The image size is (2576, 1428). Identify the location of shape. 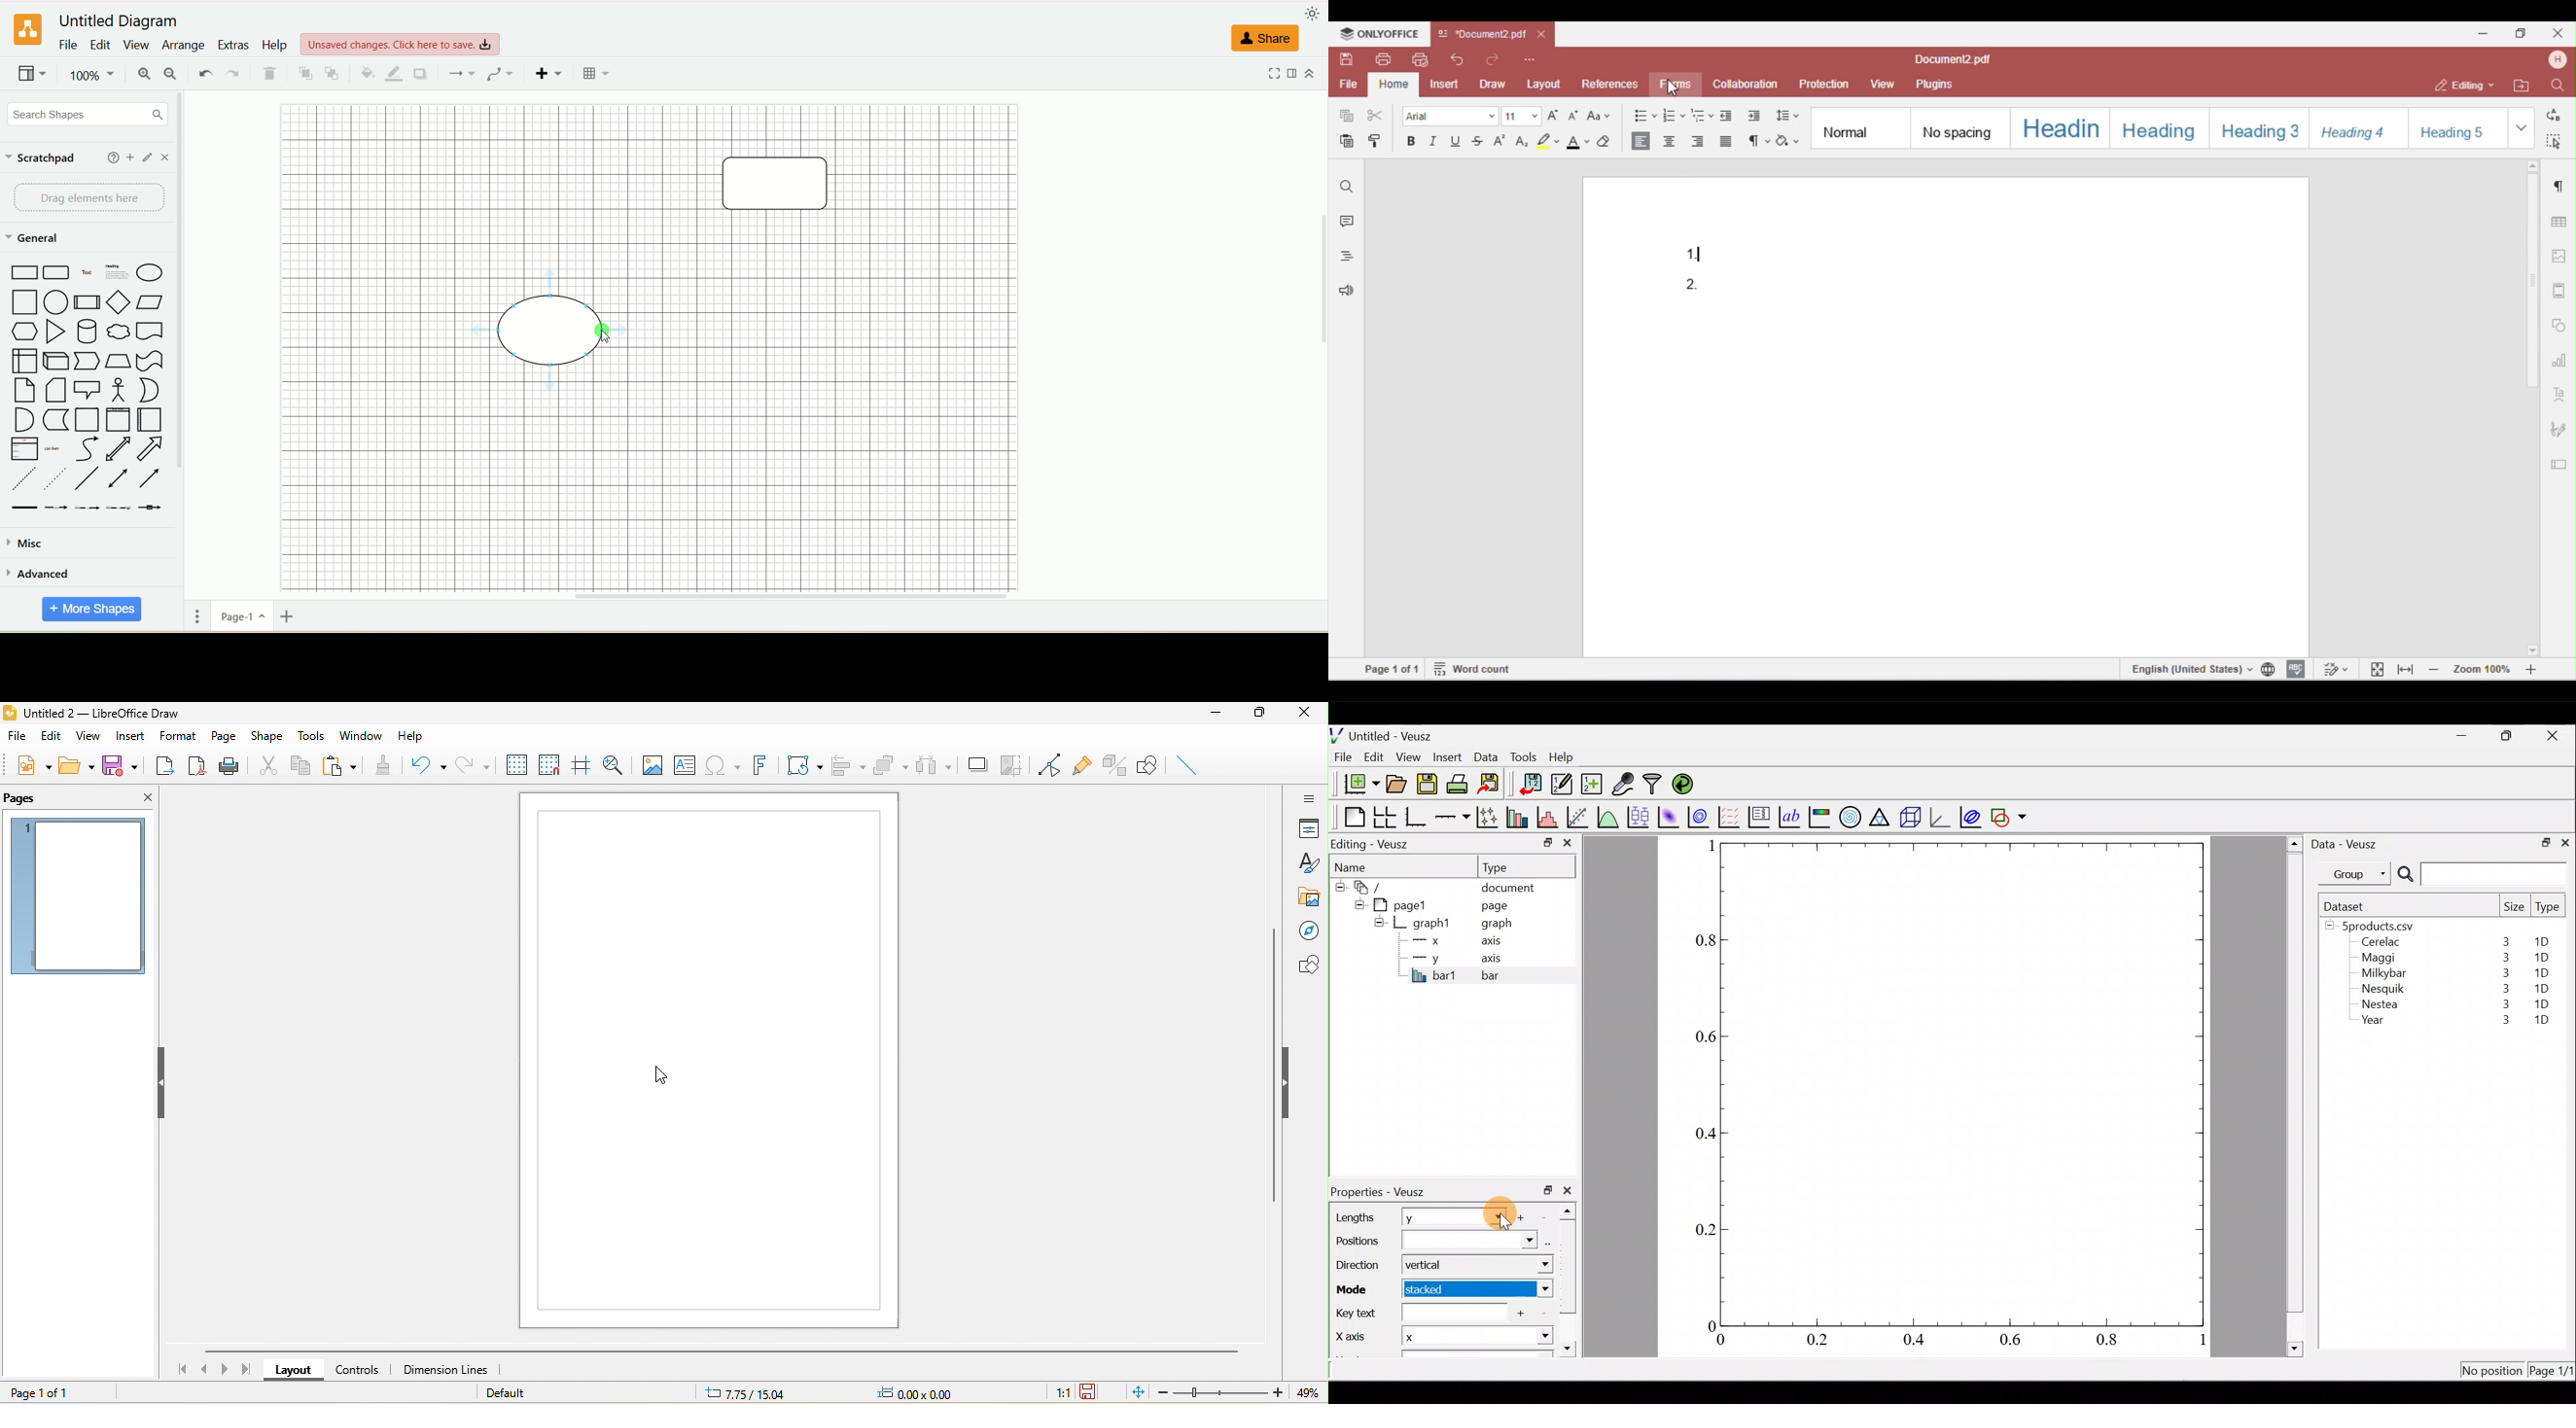
(781, 186).